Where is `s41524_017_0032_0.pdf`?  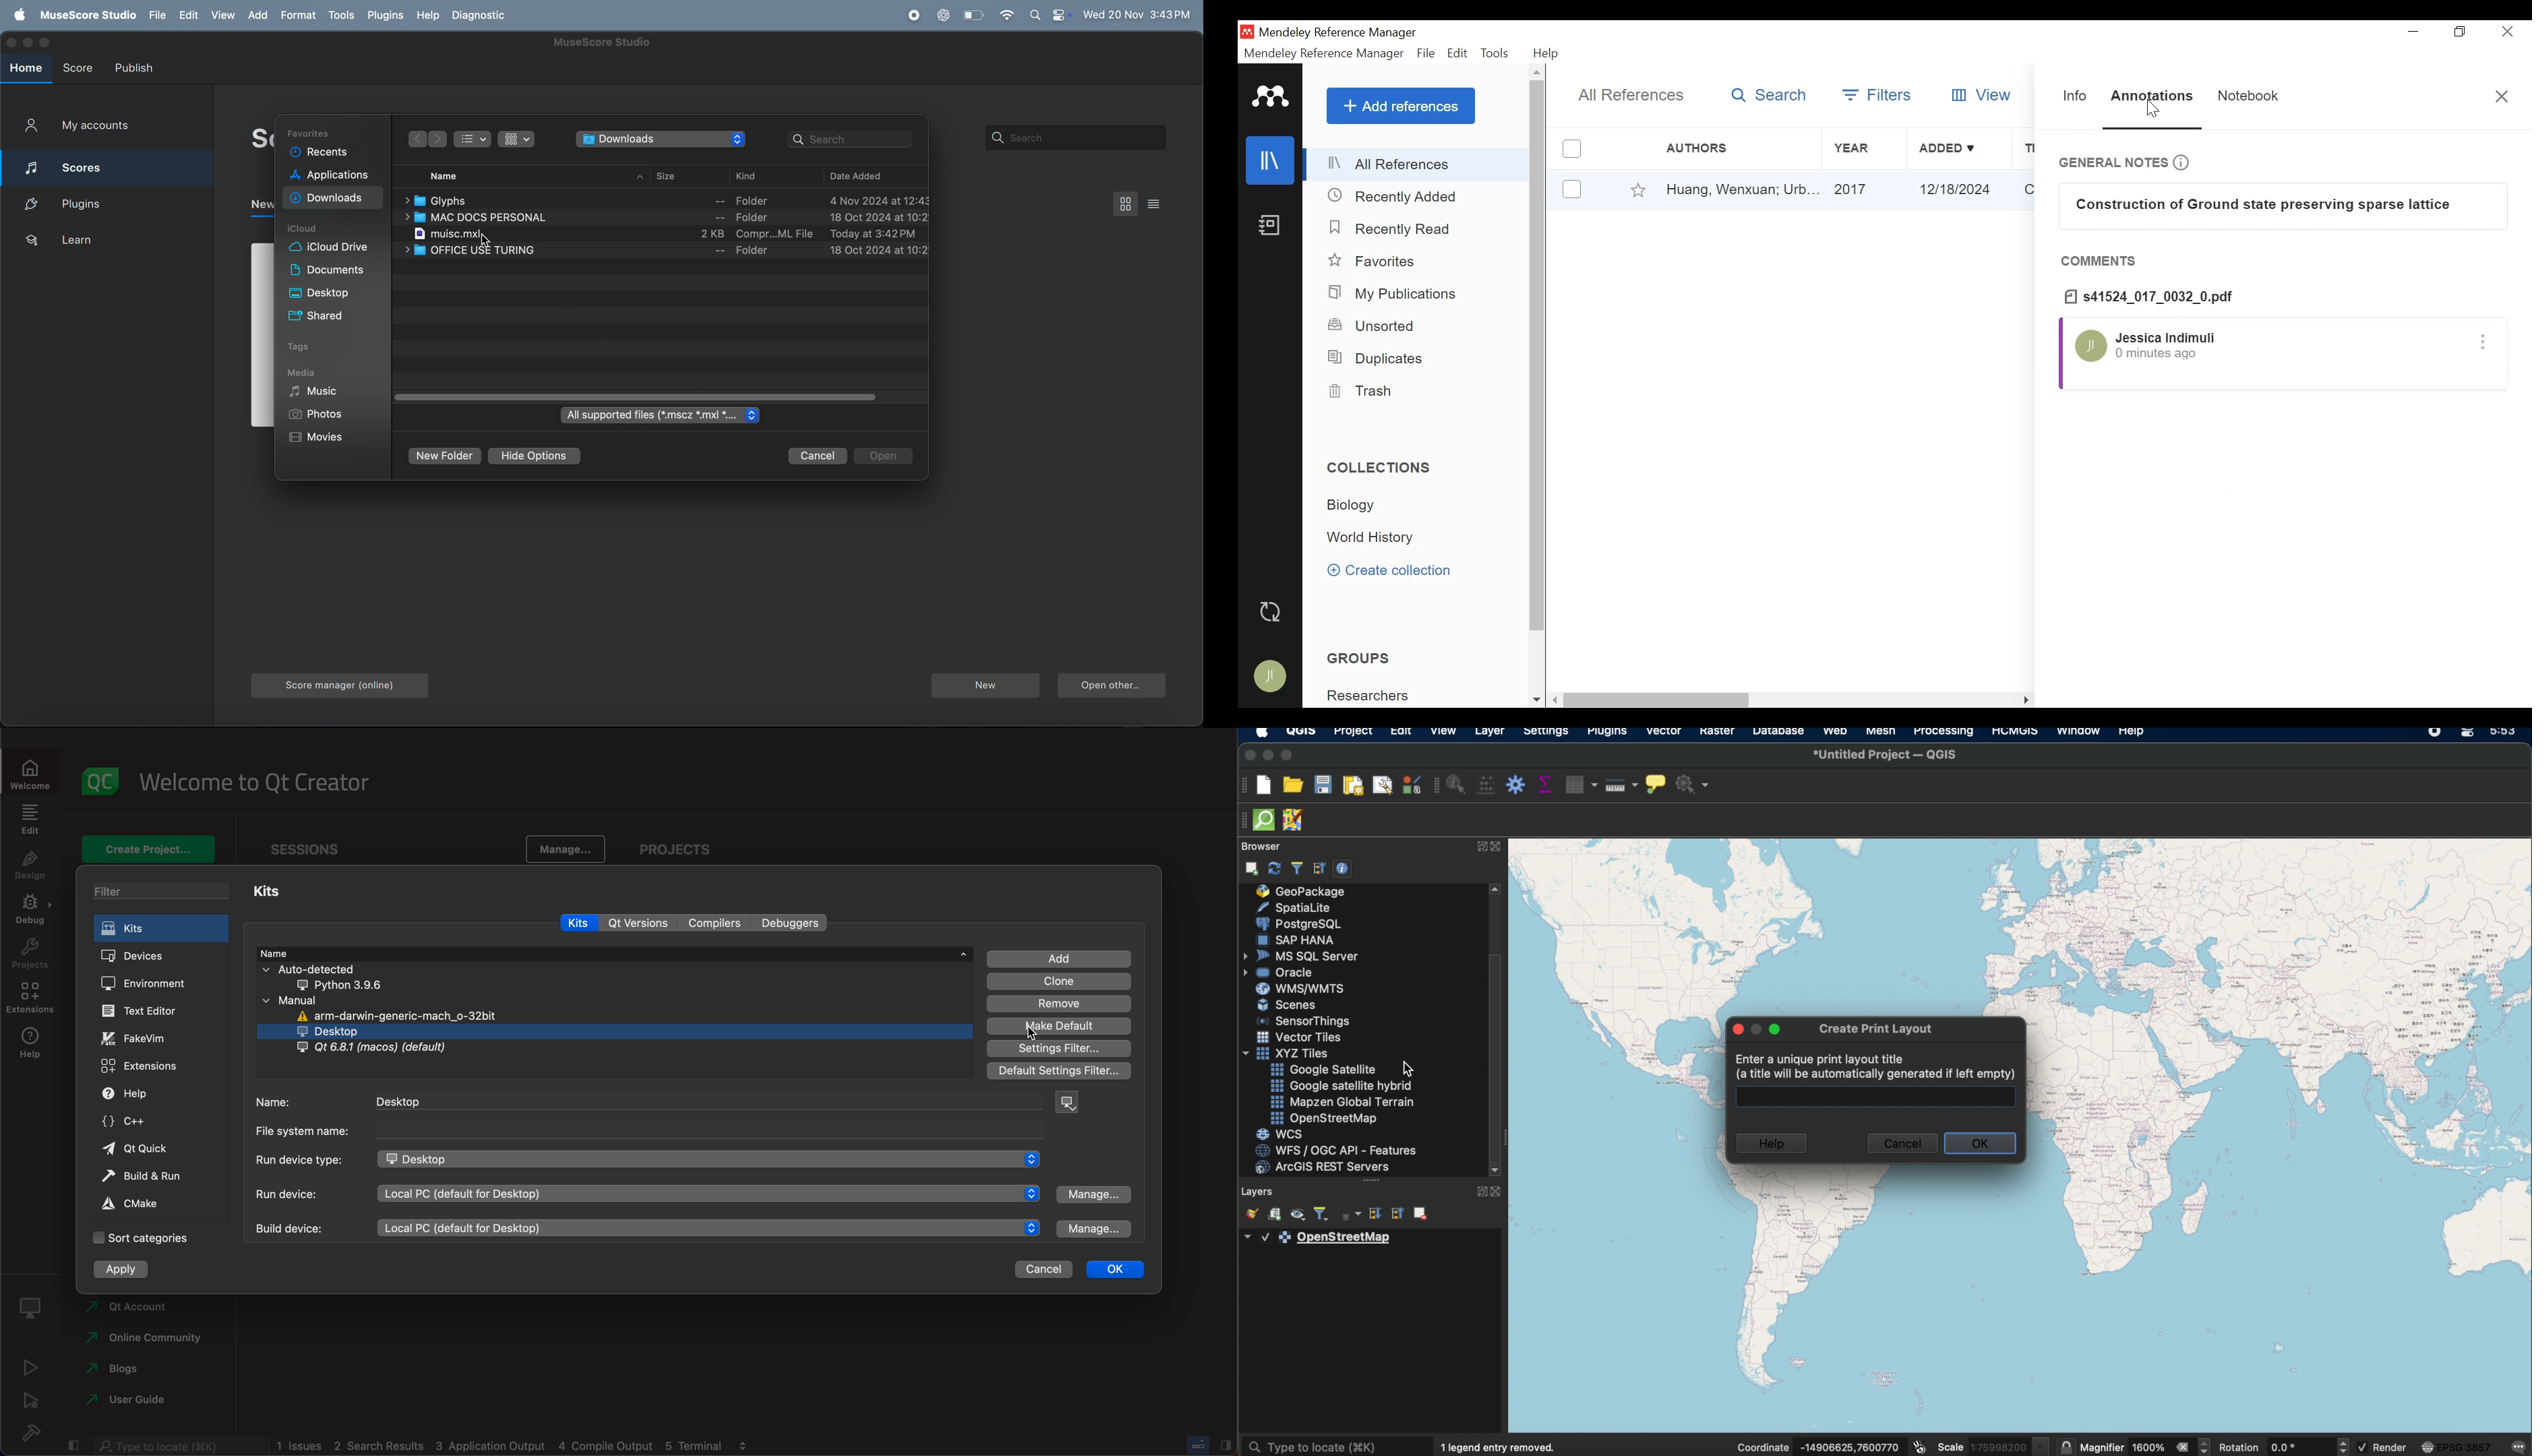
s41524_017_0032_0.pdf is located at coordinates (2153, 297).